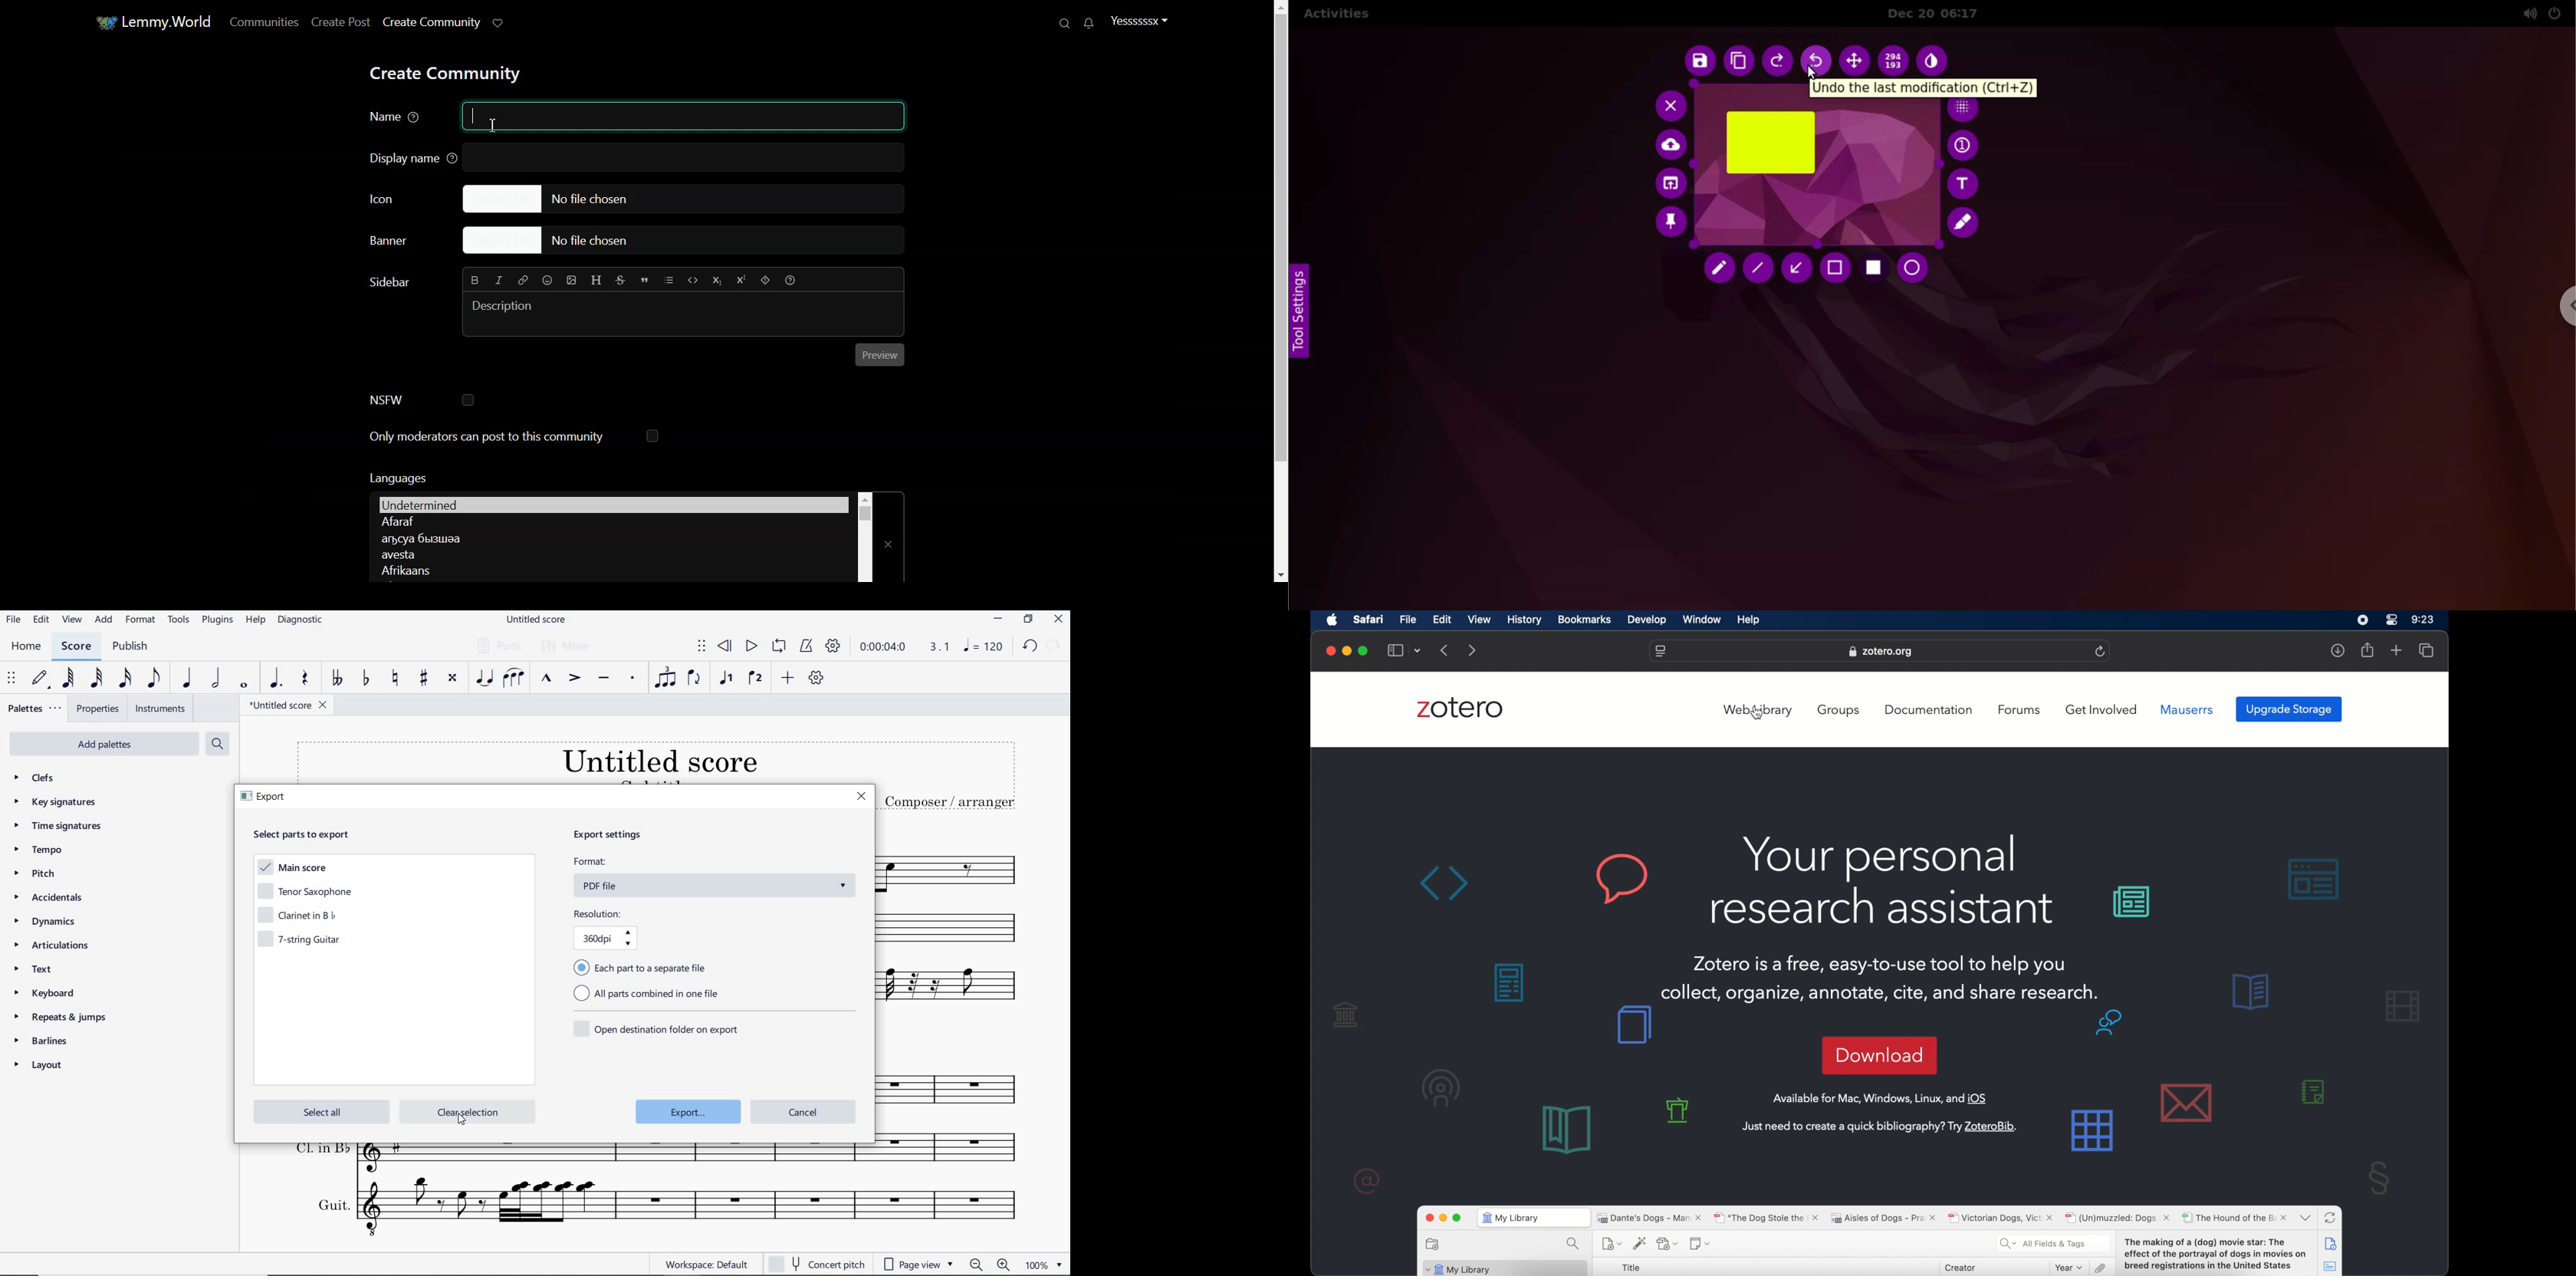  Describe the element at coordinates (499, 22) in the screenshot. I see `Support Lemmy` at that location.